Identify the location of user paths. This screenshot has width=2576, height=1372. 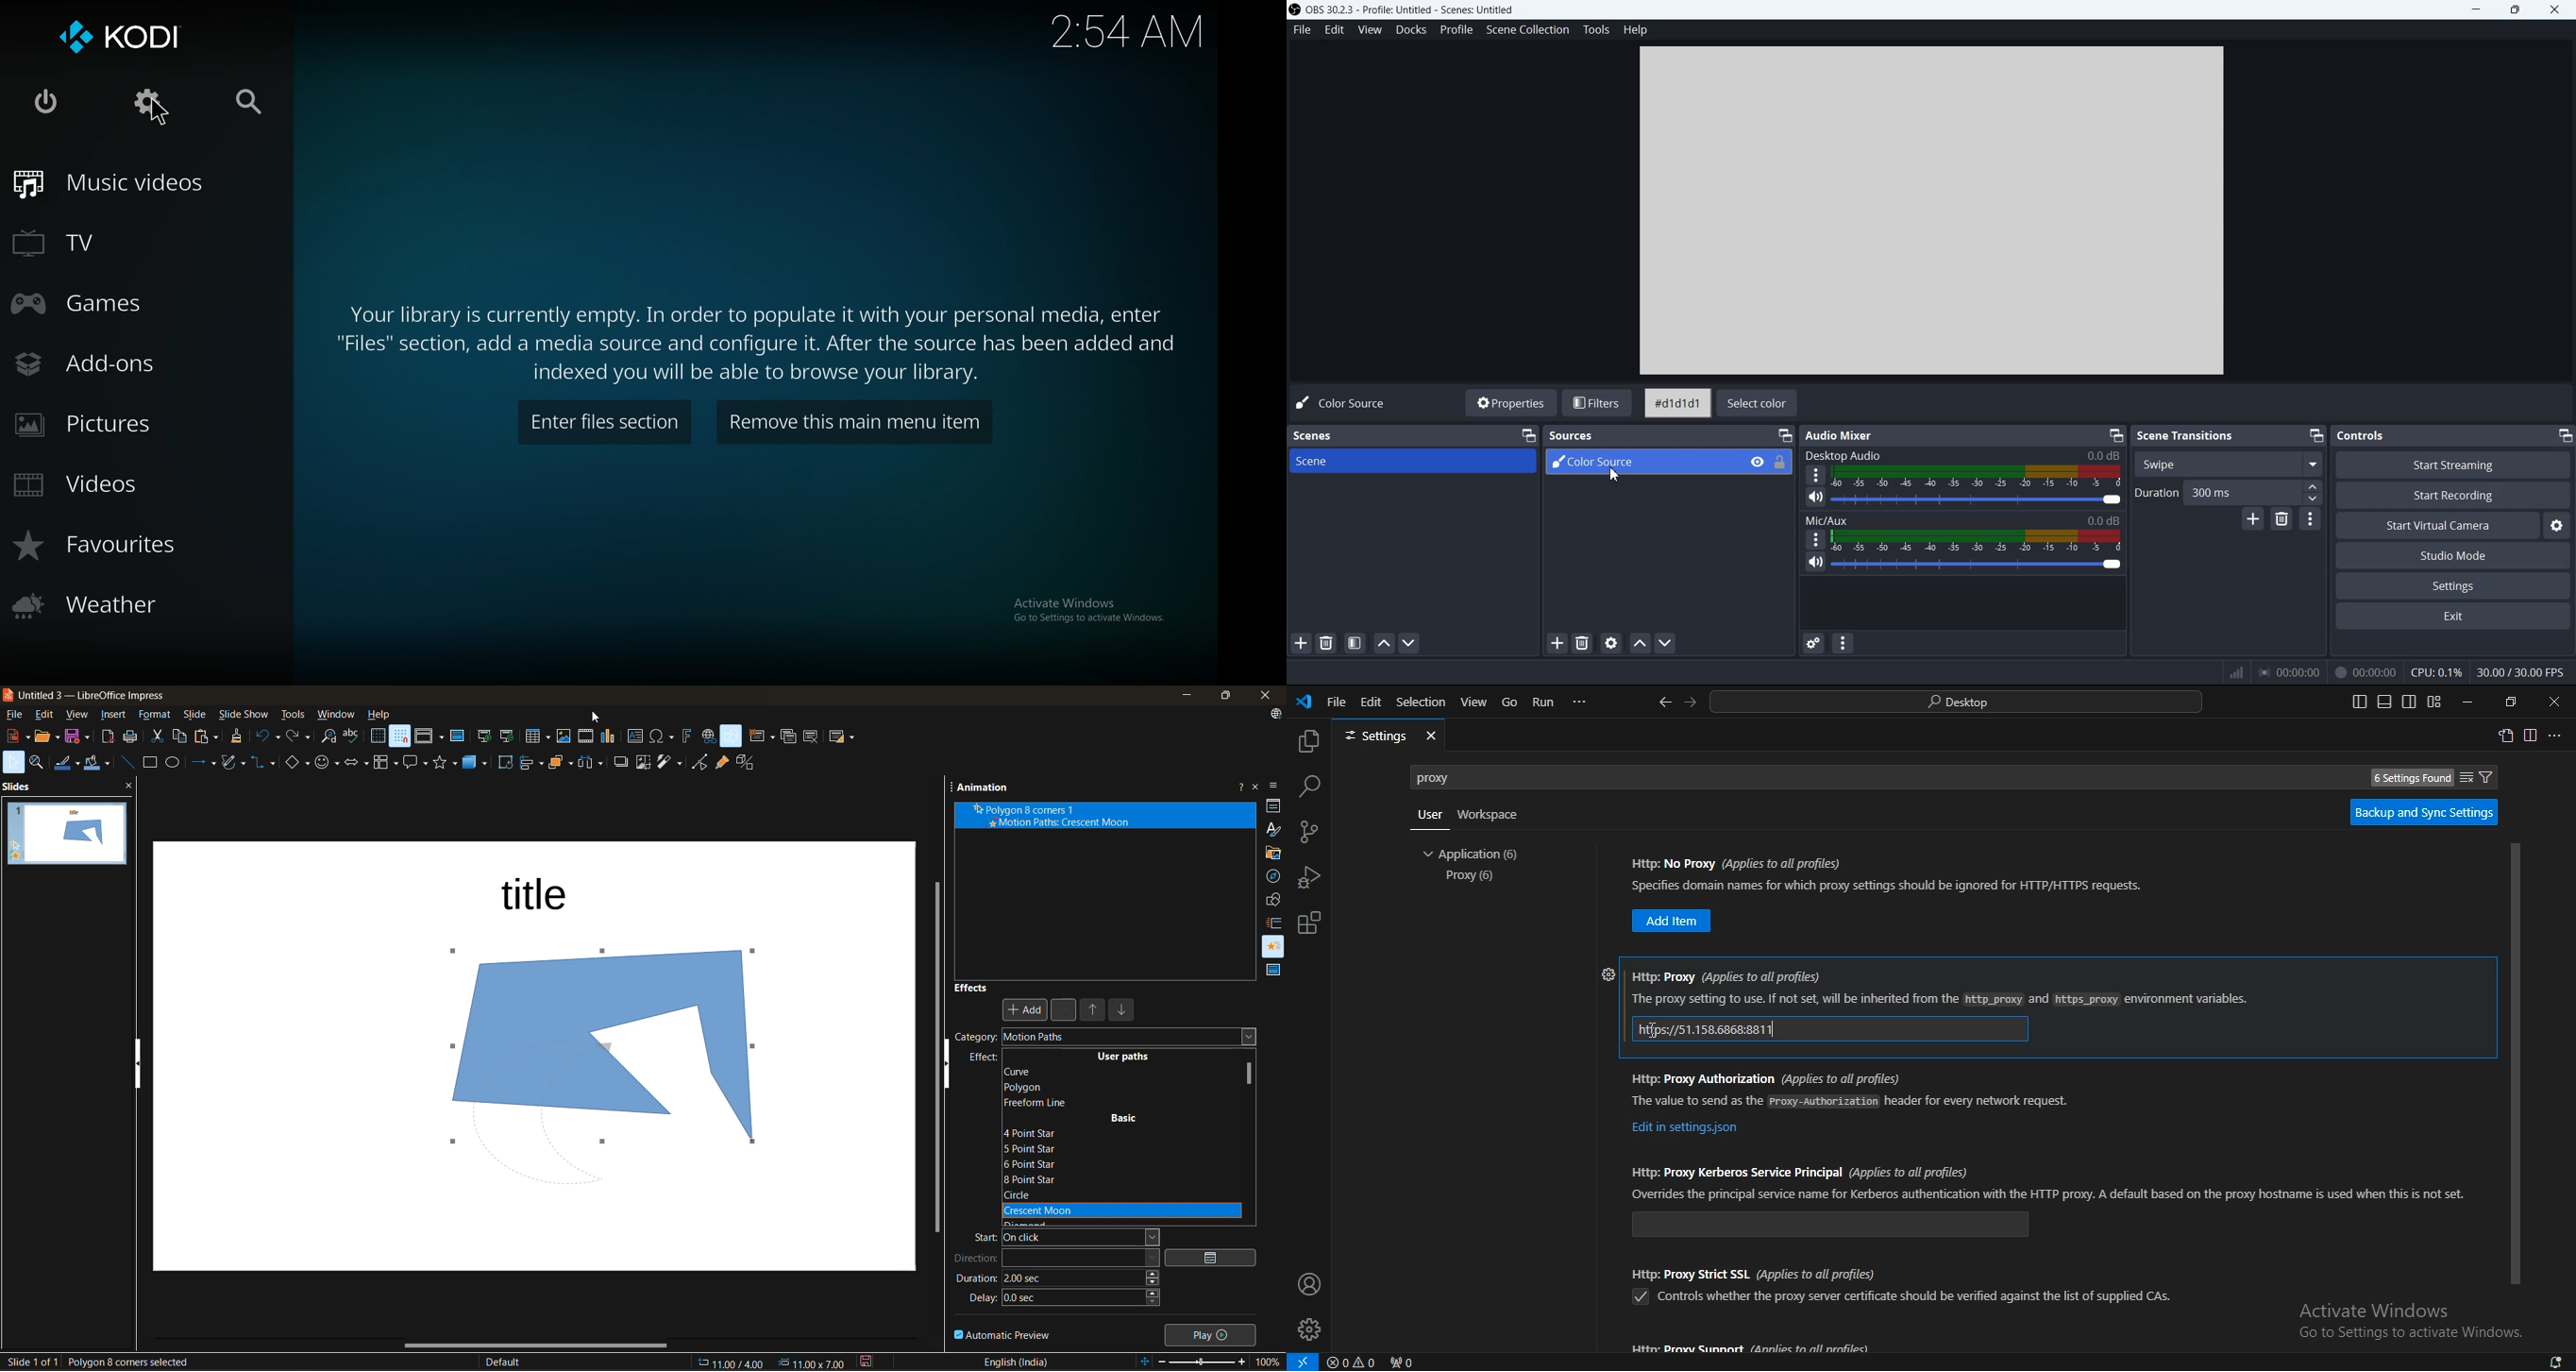
(1123, 1057).